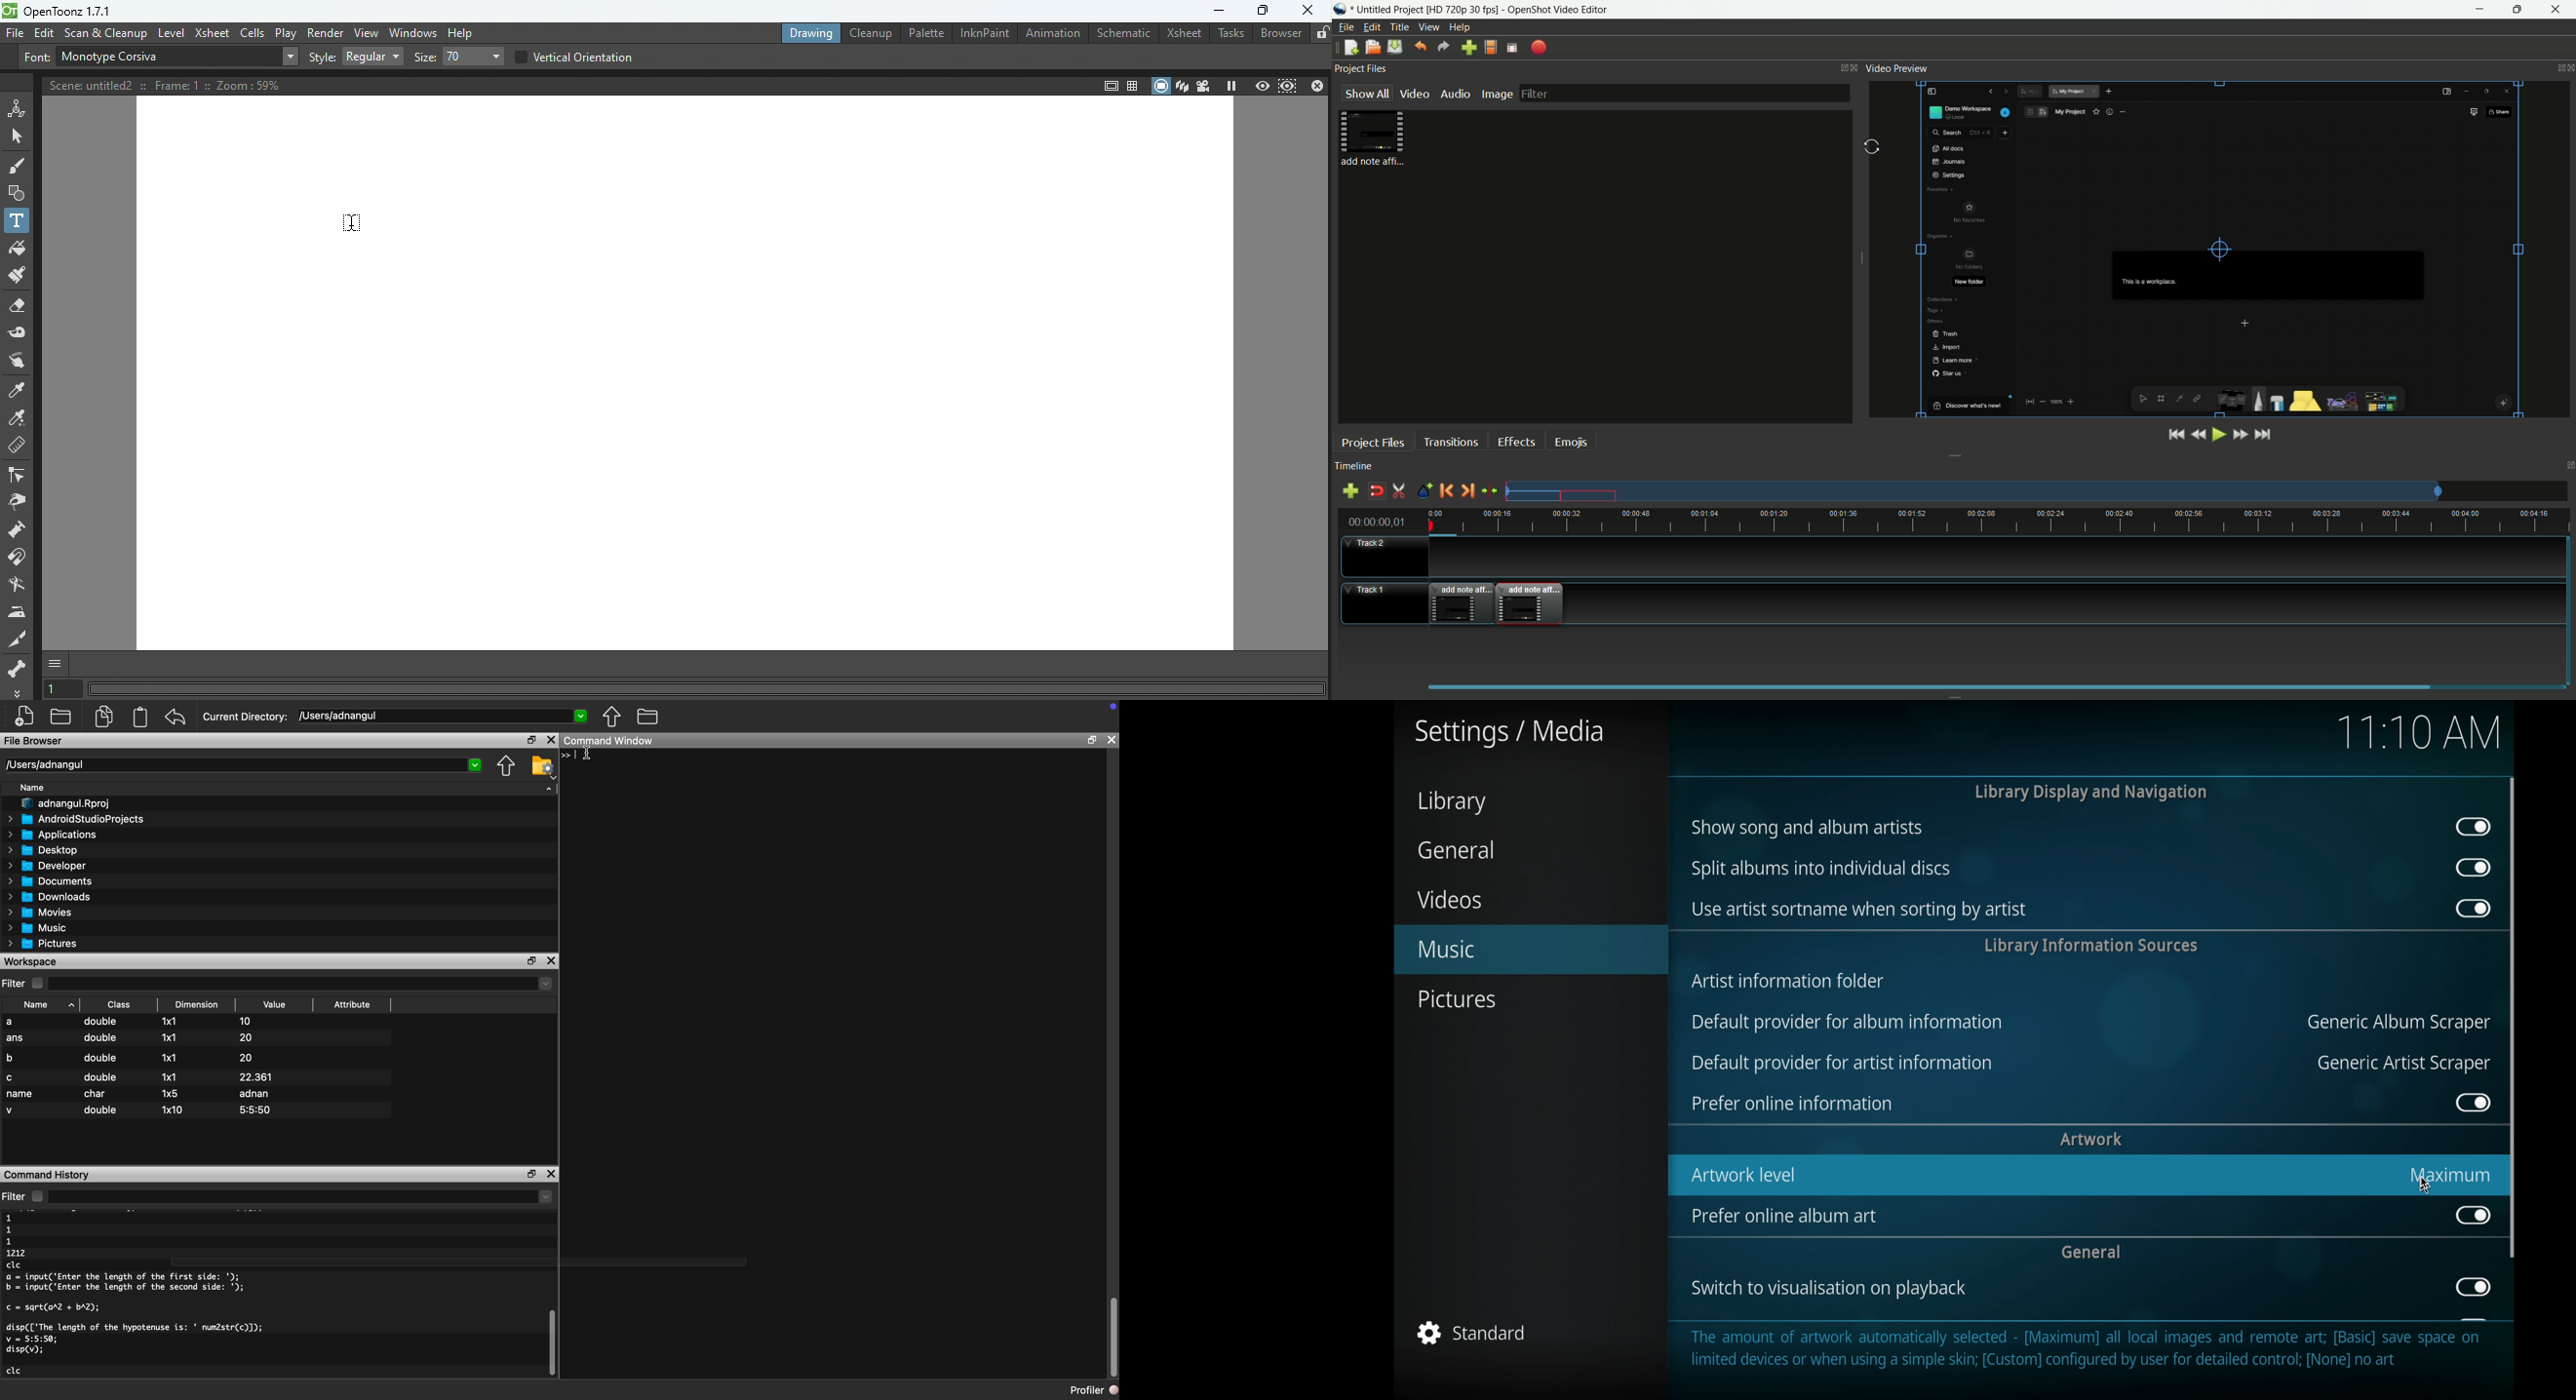 Image resolution: width=2576 pixels, height=1400 pixels. I want to click on Previous Folder, so click(506, 766).